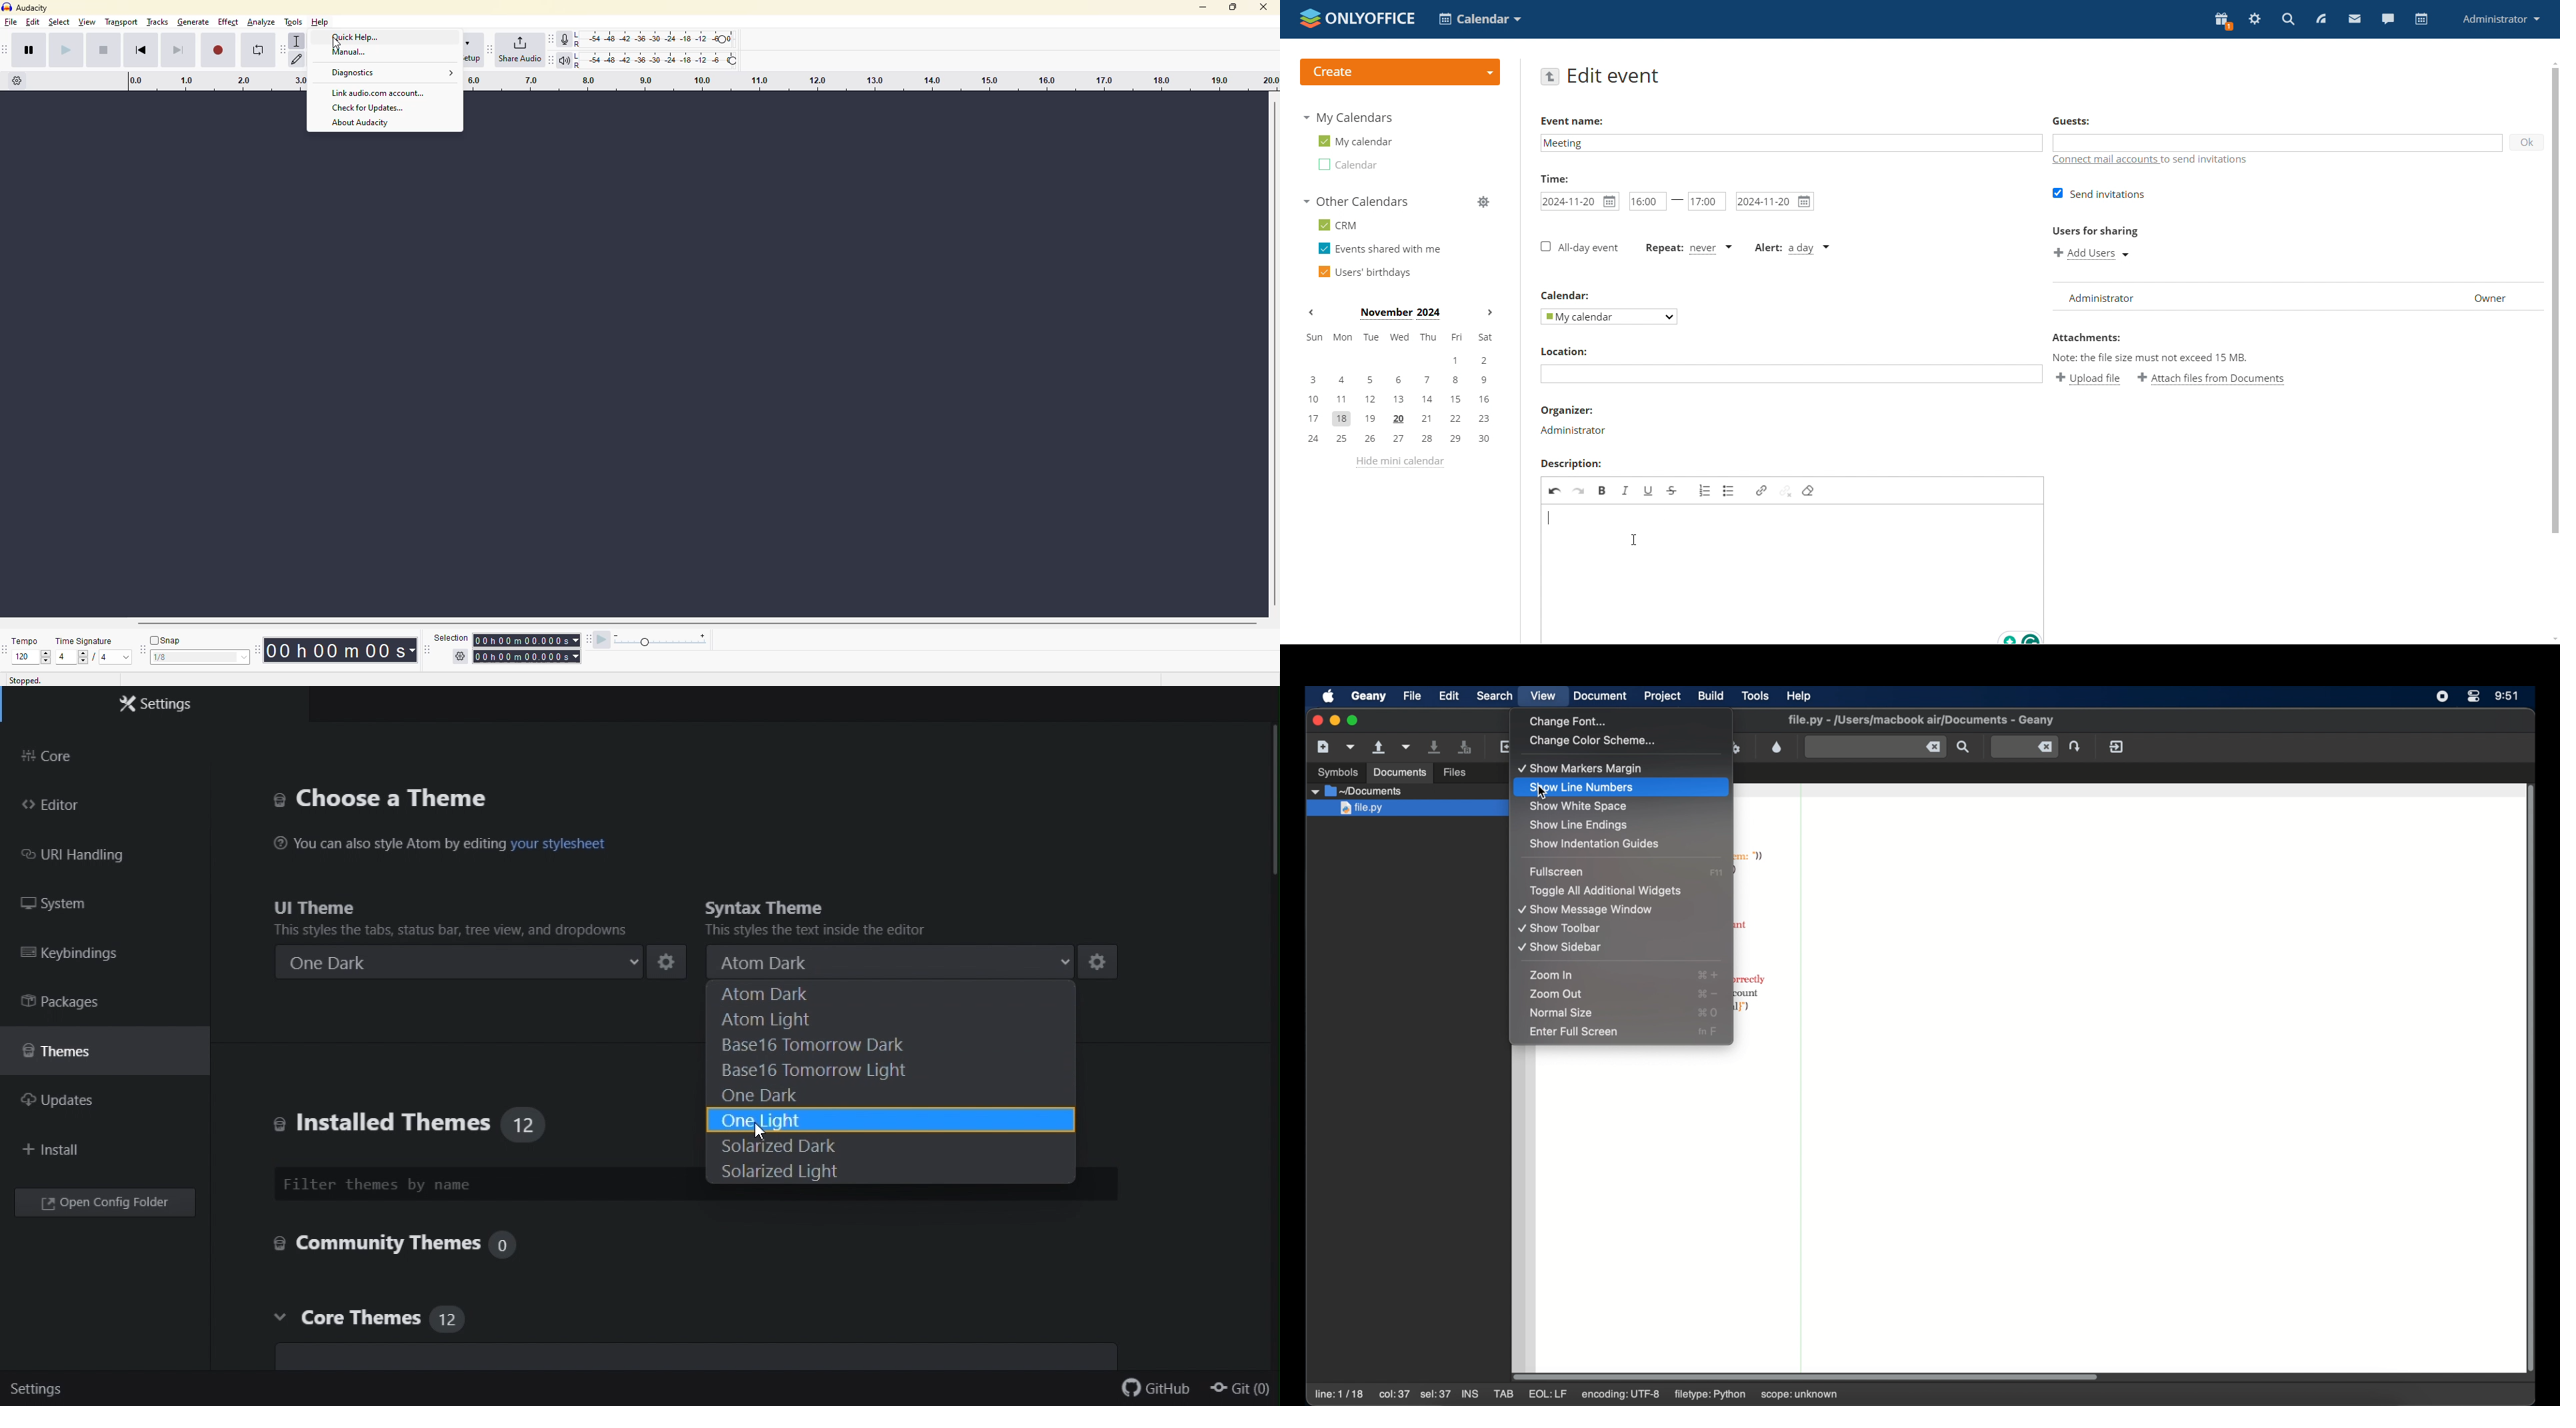 The image size is (2576, 1428). Describe the element at coordinates (1495, 695) in the screenshot. I see `search` at that location.